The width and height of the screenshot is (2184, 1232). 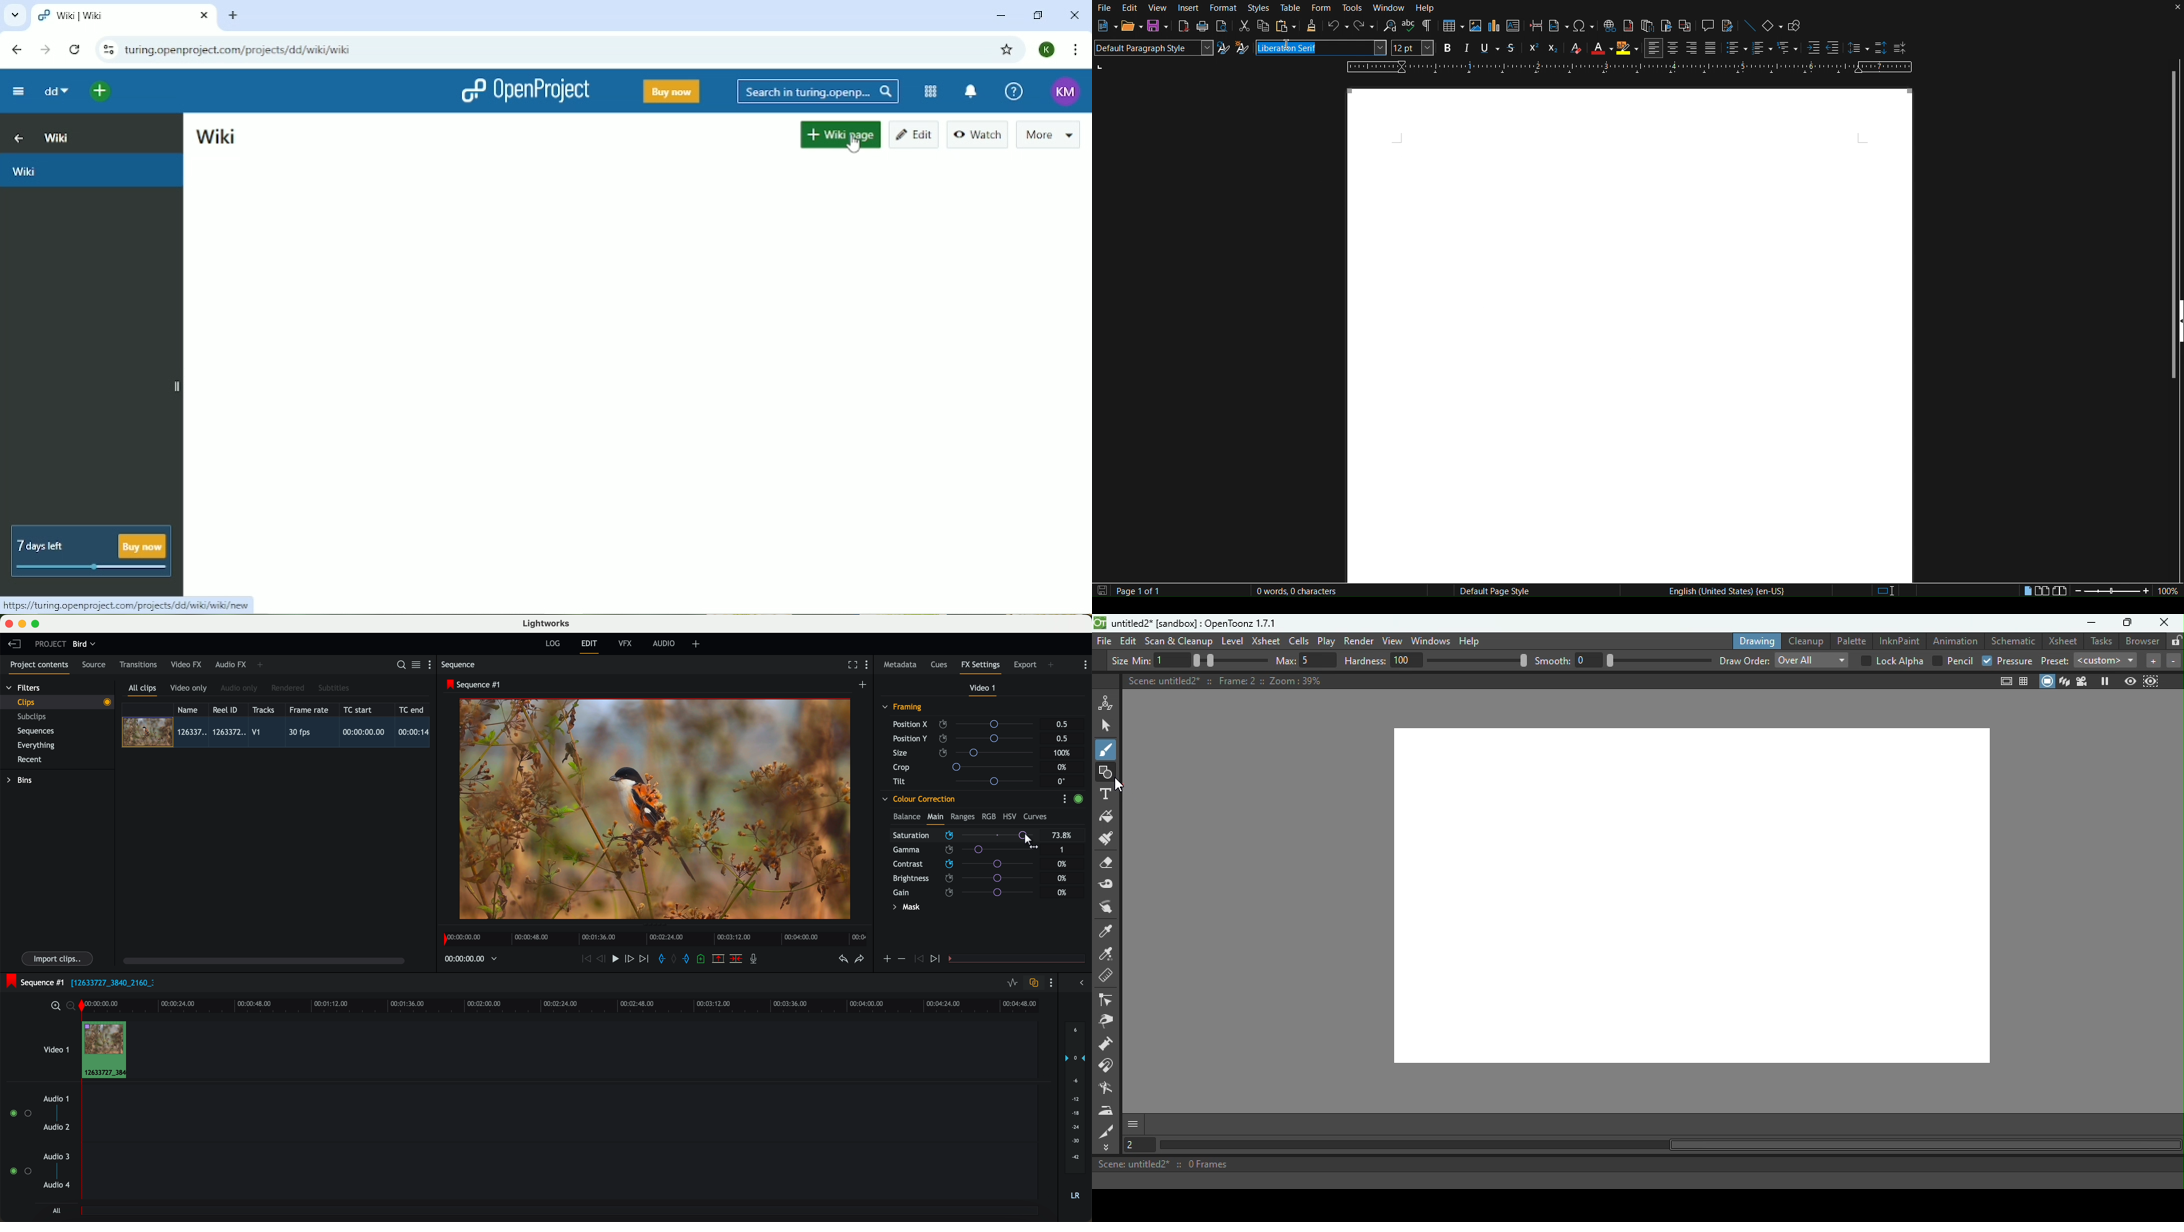 What do you see at coordinates (1734, 49) in the screenshot?
I see `Toggle unordered list` at bounding box center [1734, 49].